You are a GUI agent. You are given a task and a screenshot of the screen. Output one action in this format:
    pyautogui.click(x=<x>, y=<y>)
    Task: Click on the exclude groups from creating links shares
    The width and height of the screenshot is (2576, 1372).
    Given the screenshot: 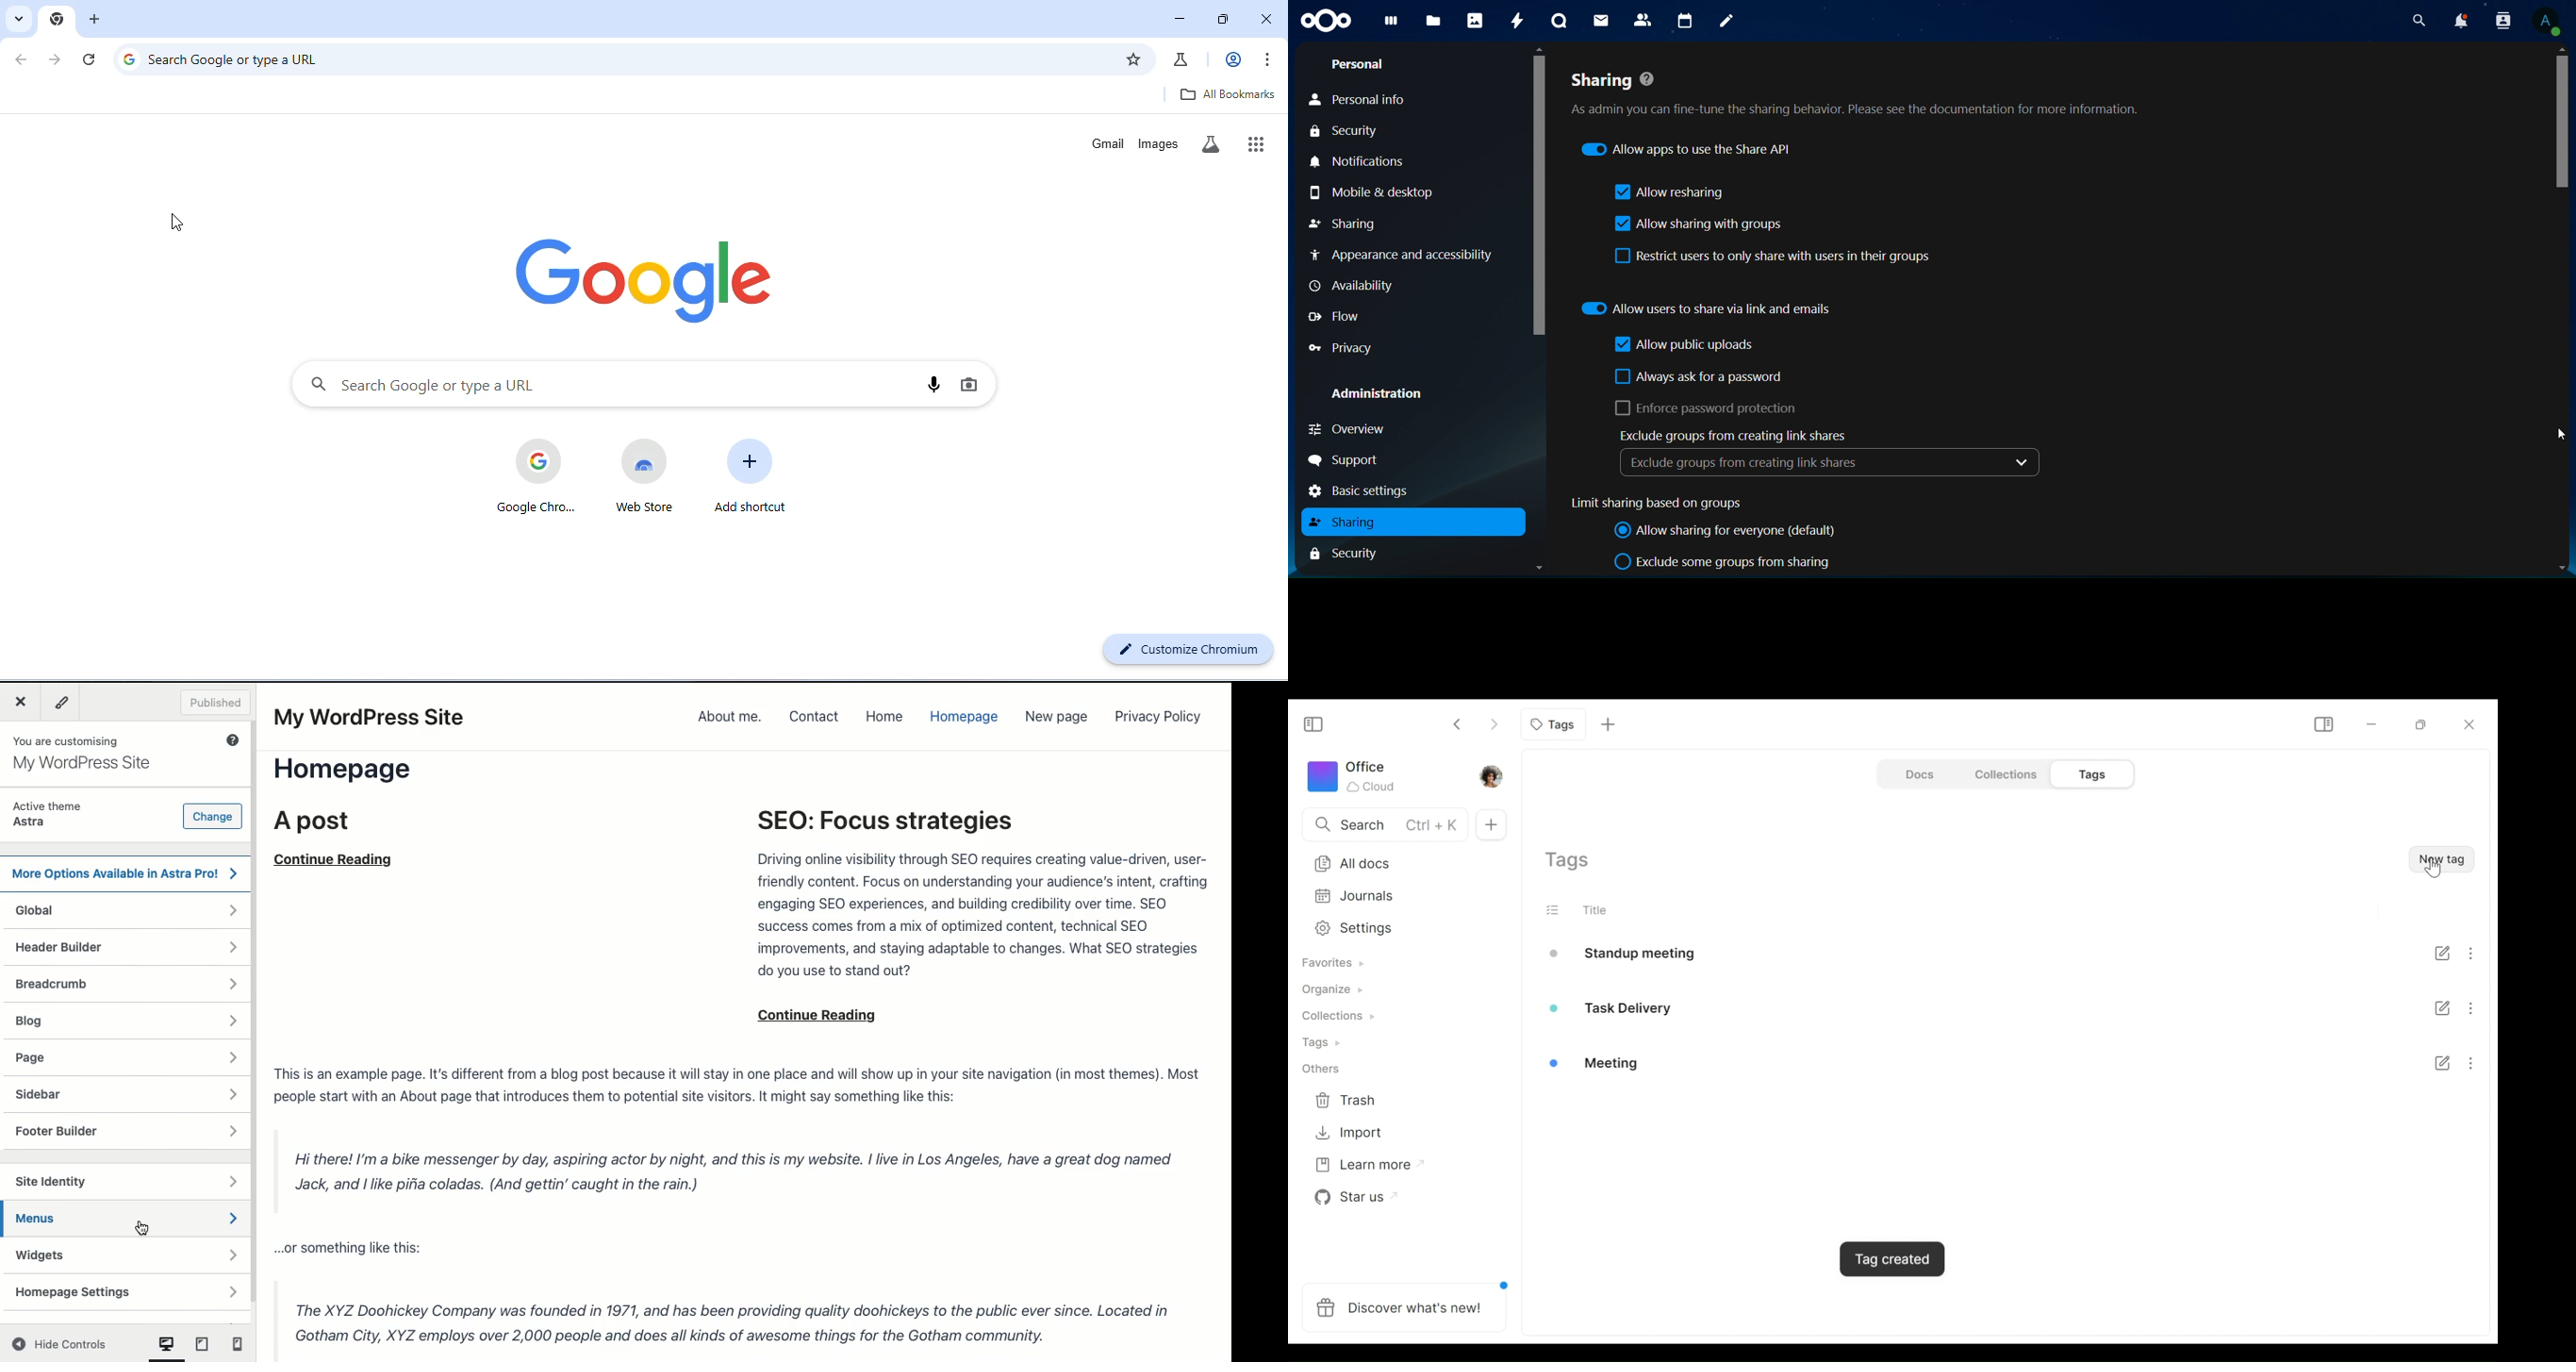 What is the action you would take?
    pyautogui.click(x=1827, y=451)
    